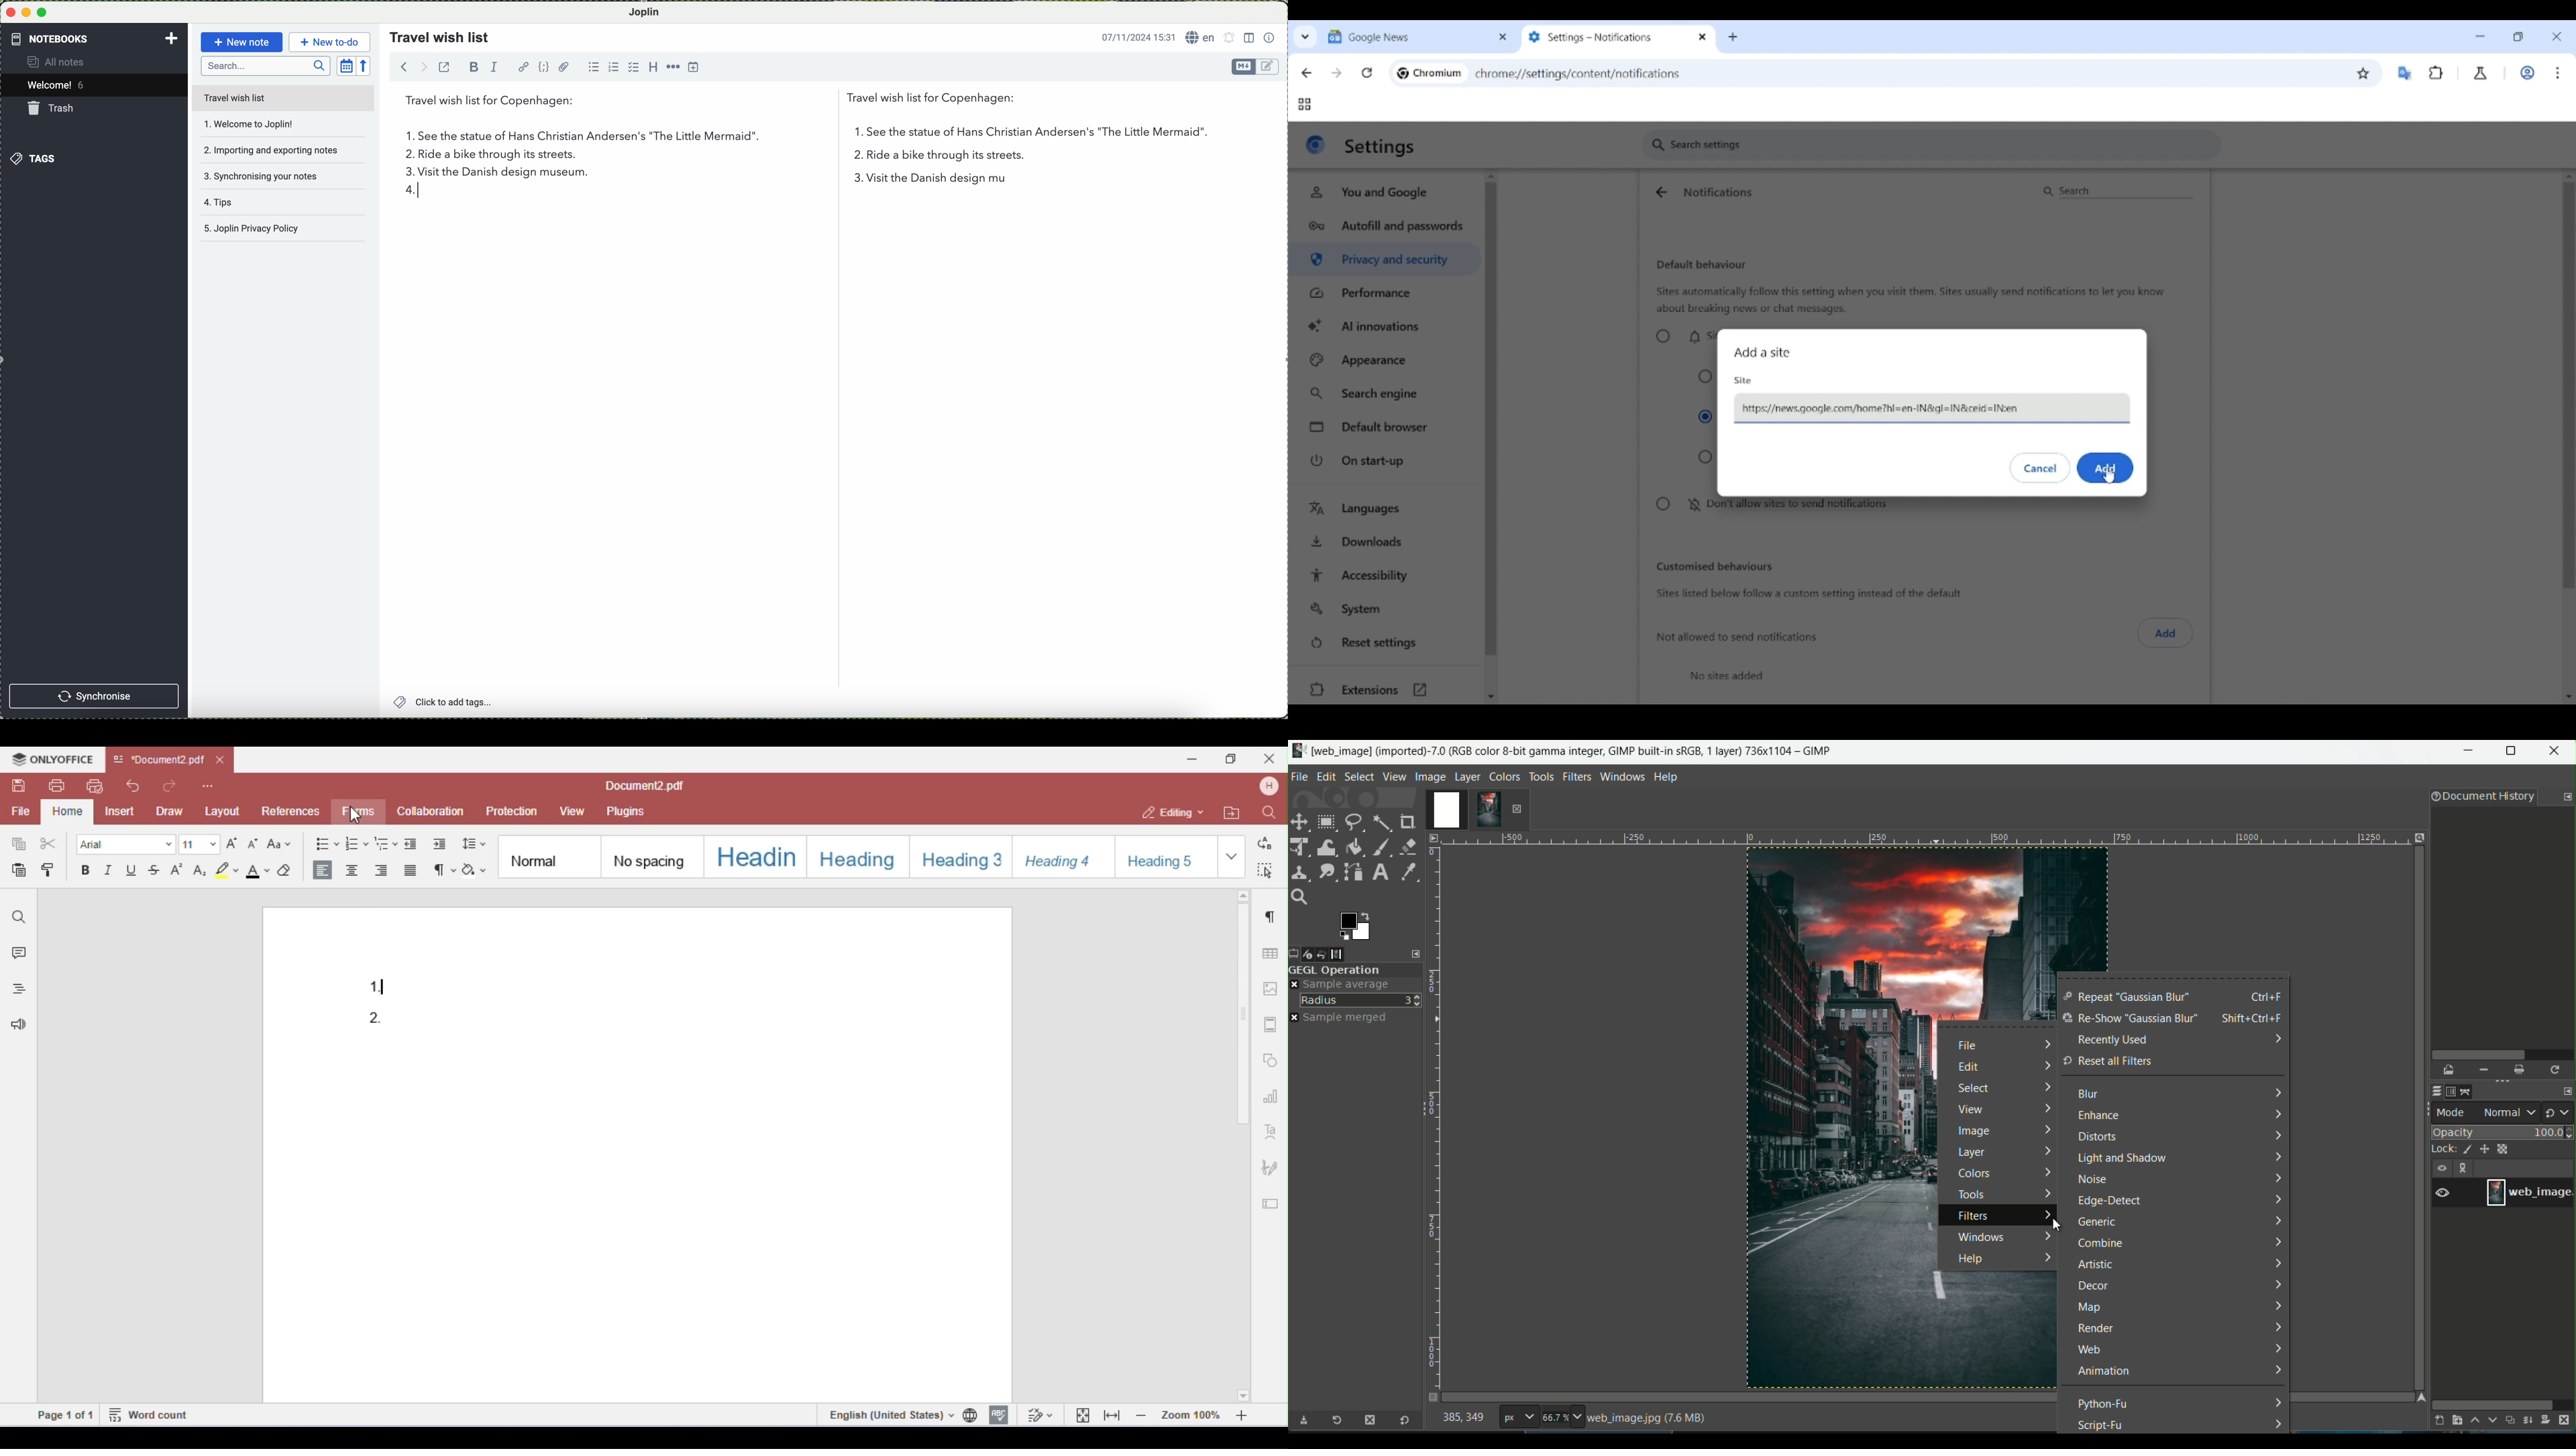  Describe the element at coordinates (10, 13) in the screenshot. I see `close` at that location.